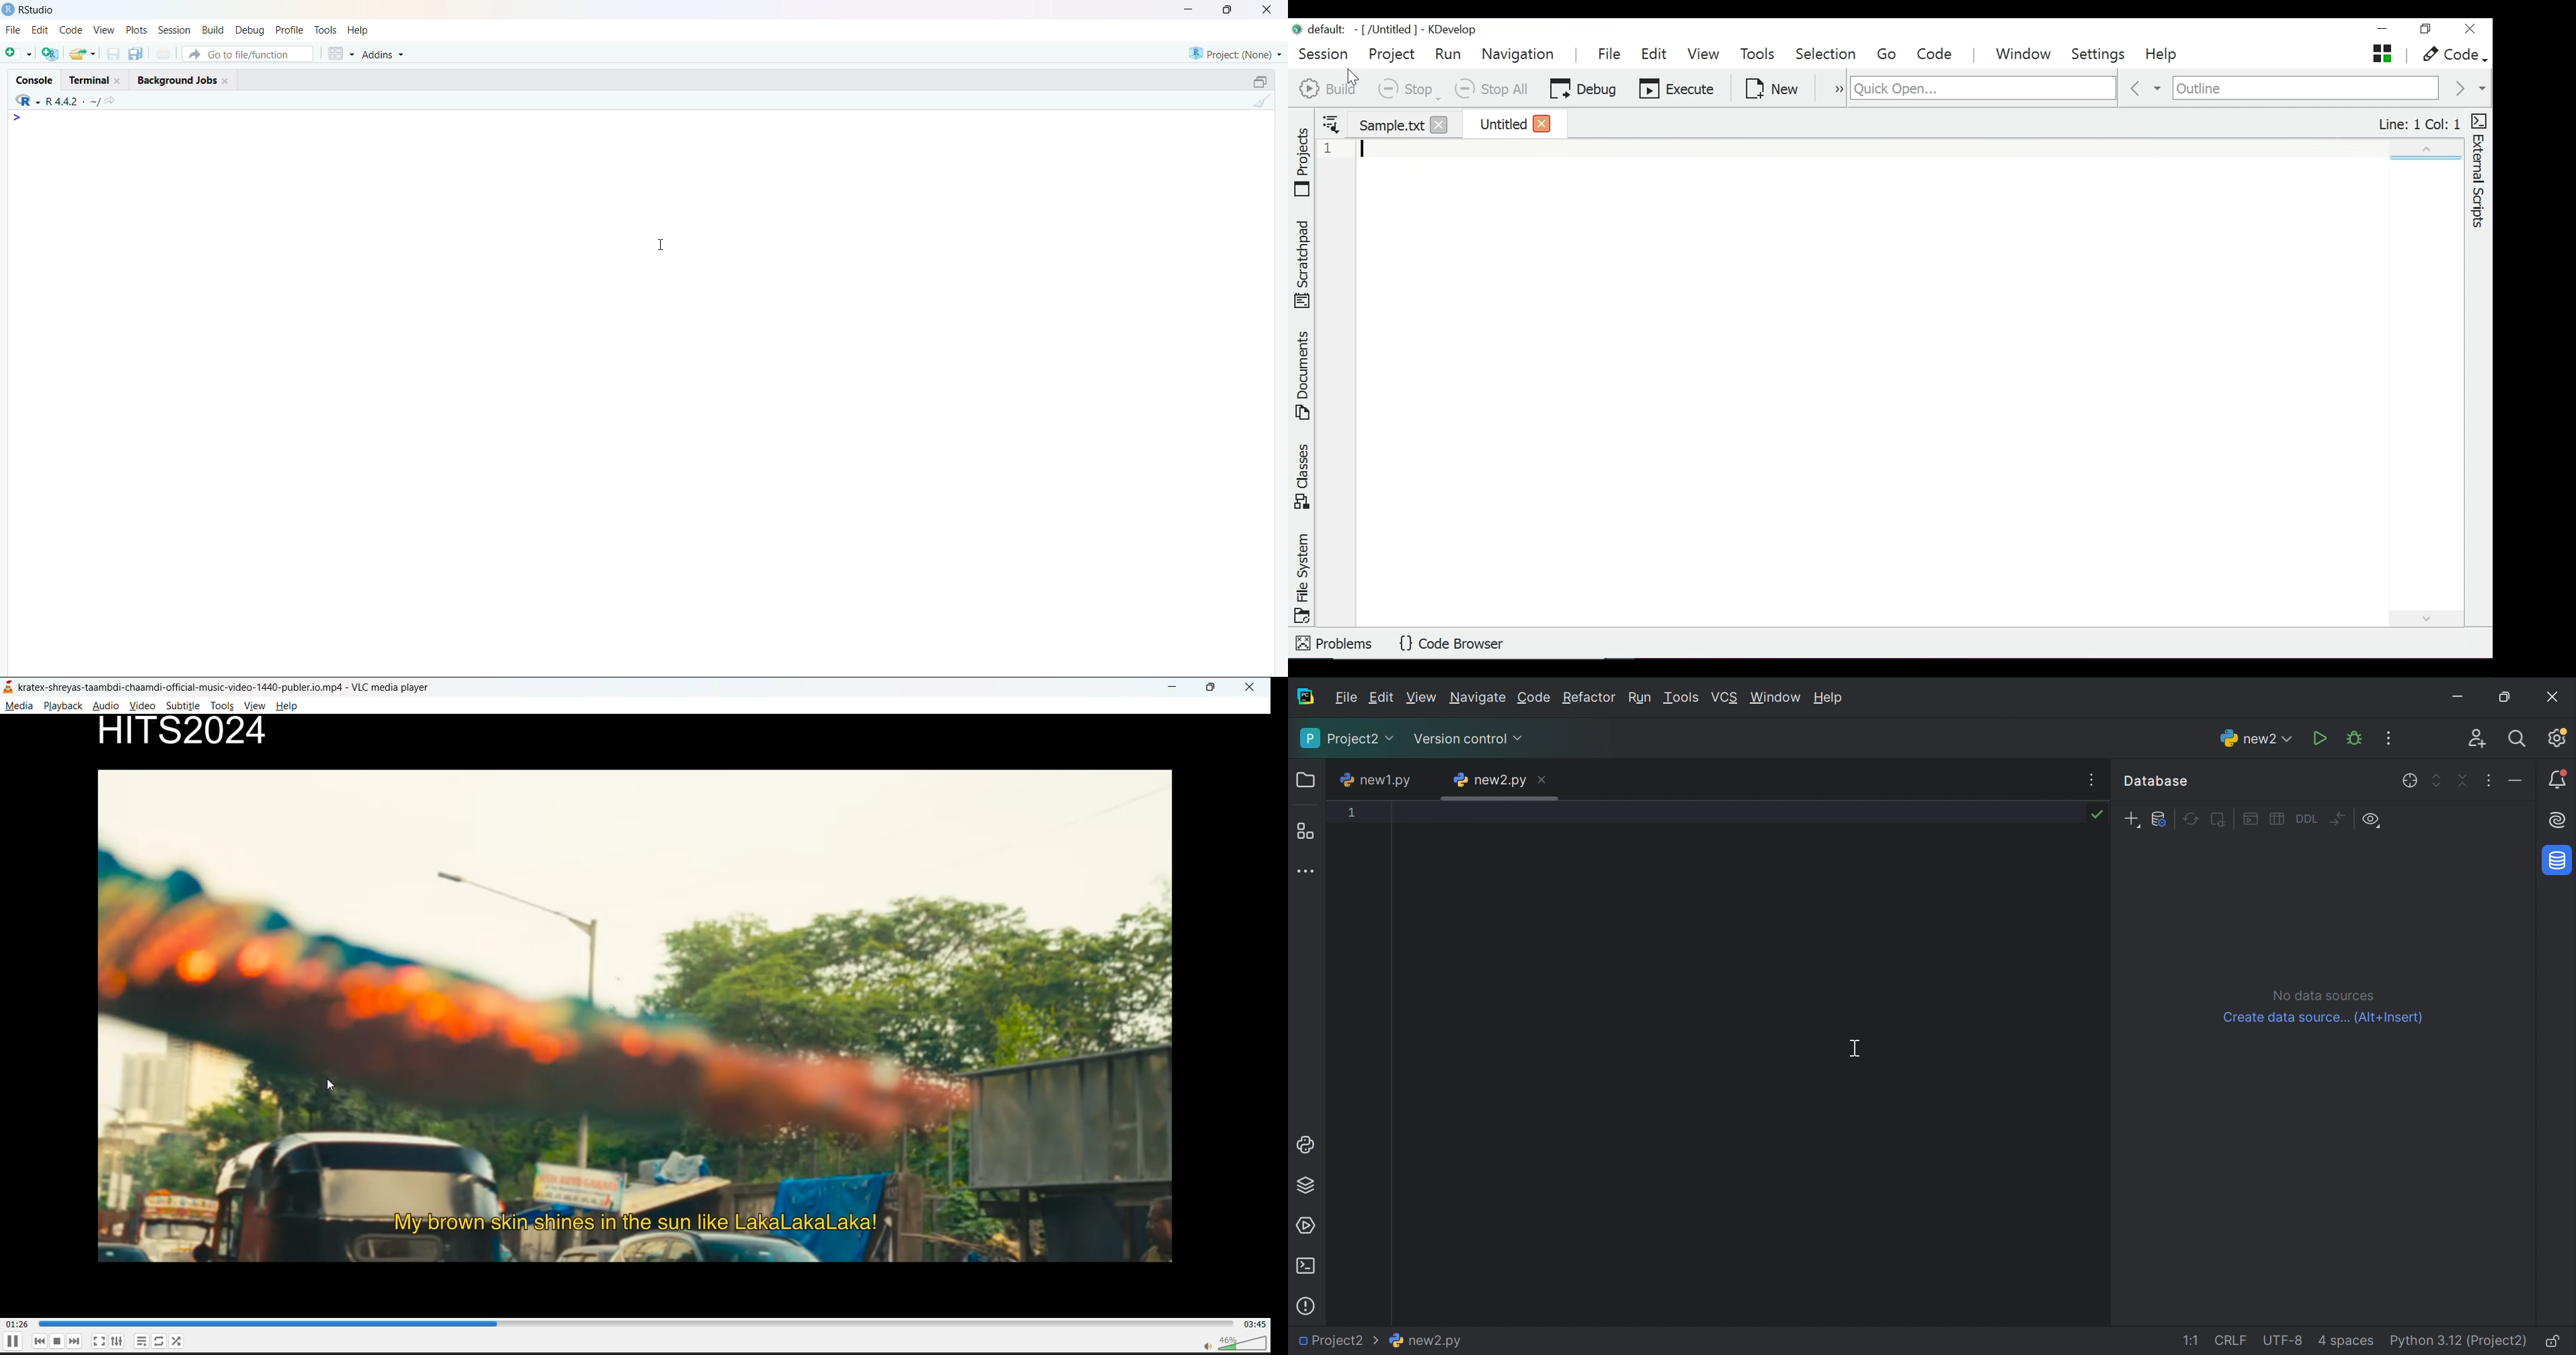 The width and height of the screenshot is (2576, 1372). I want to click on Current Tab - untitled, so click(1497, 123).